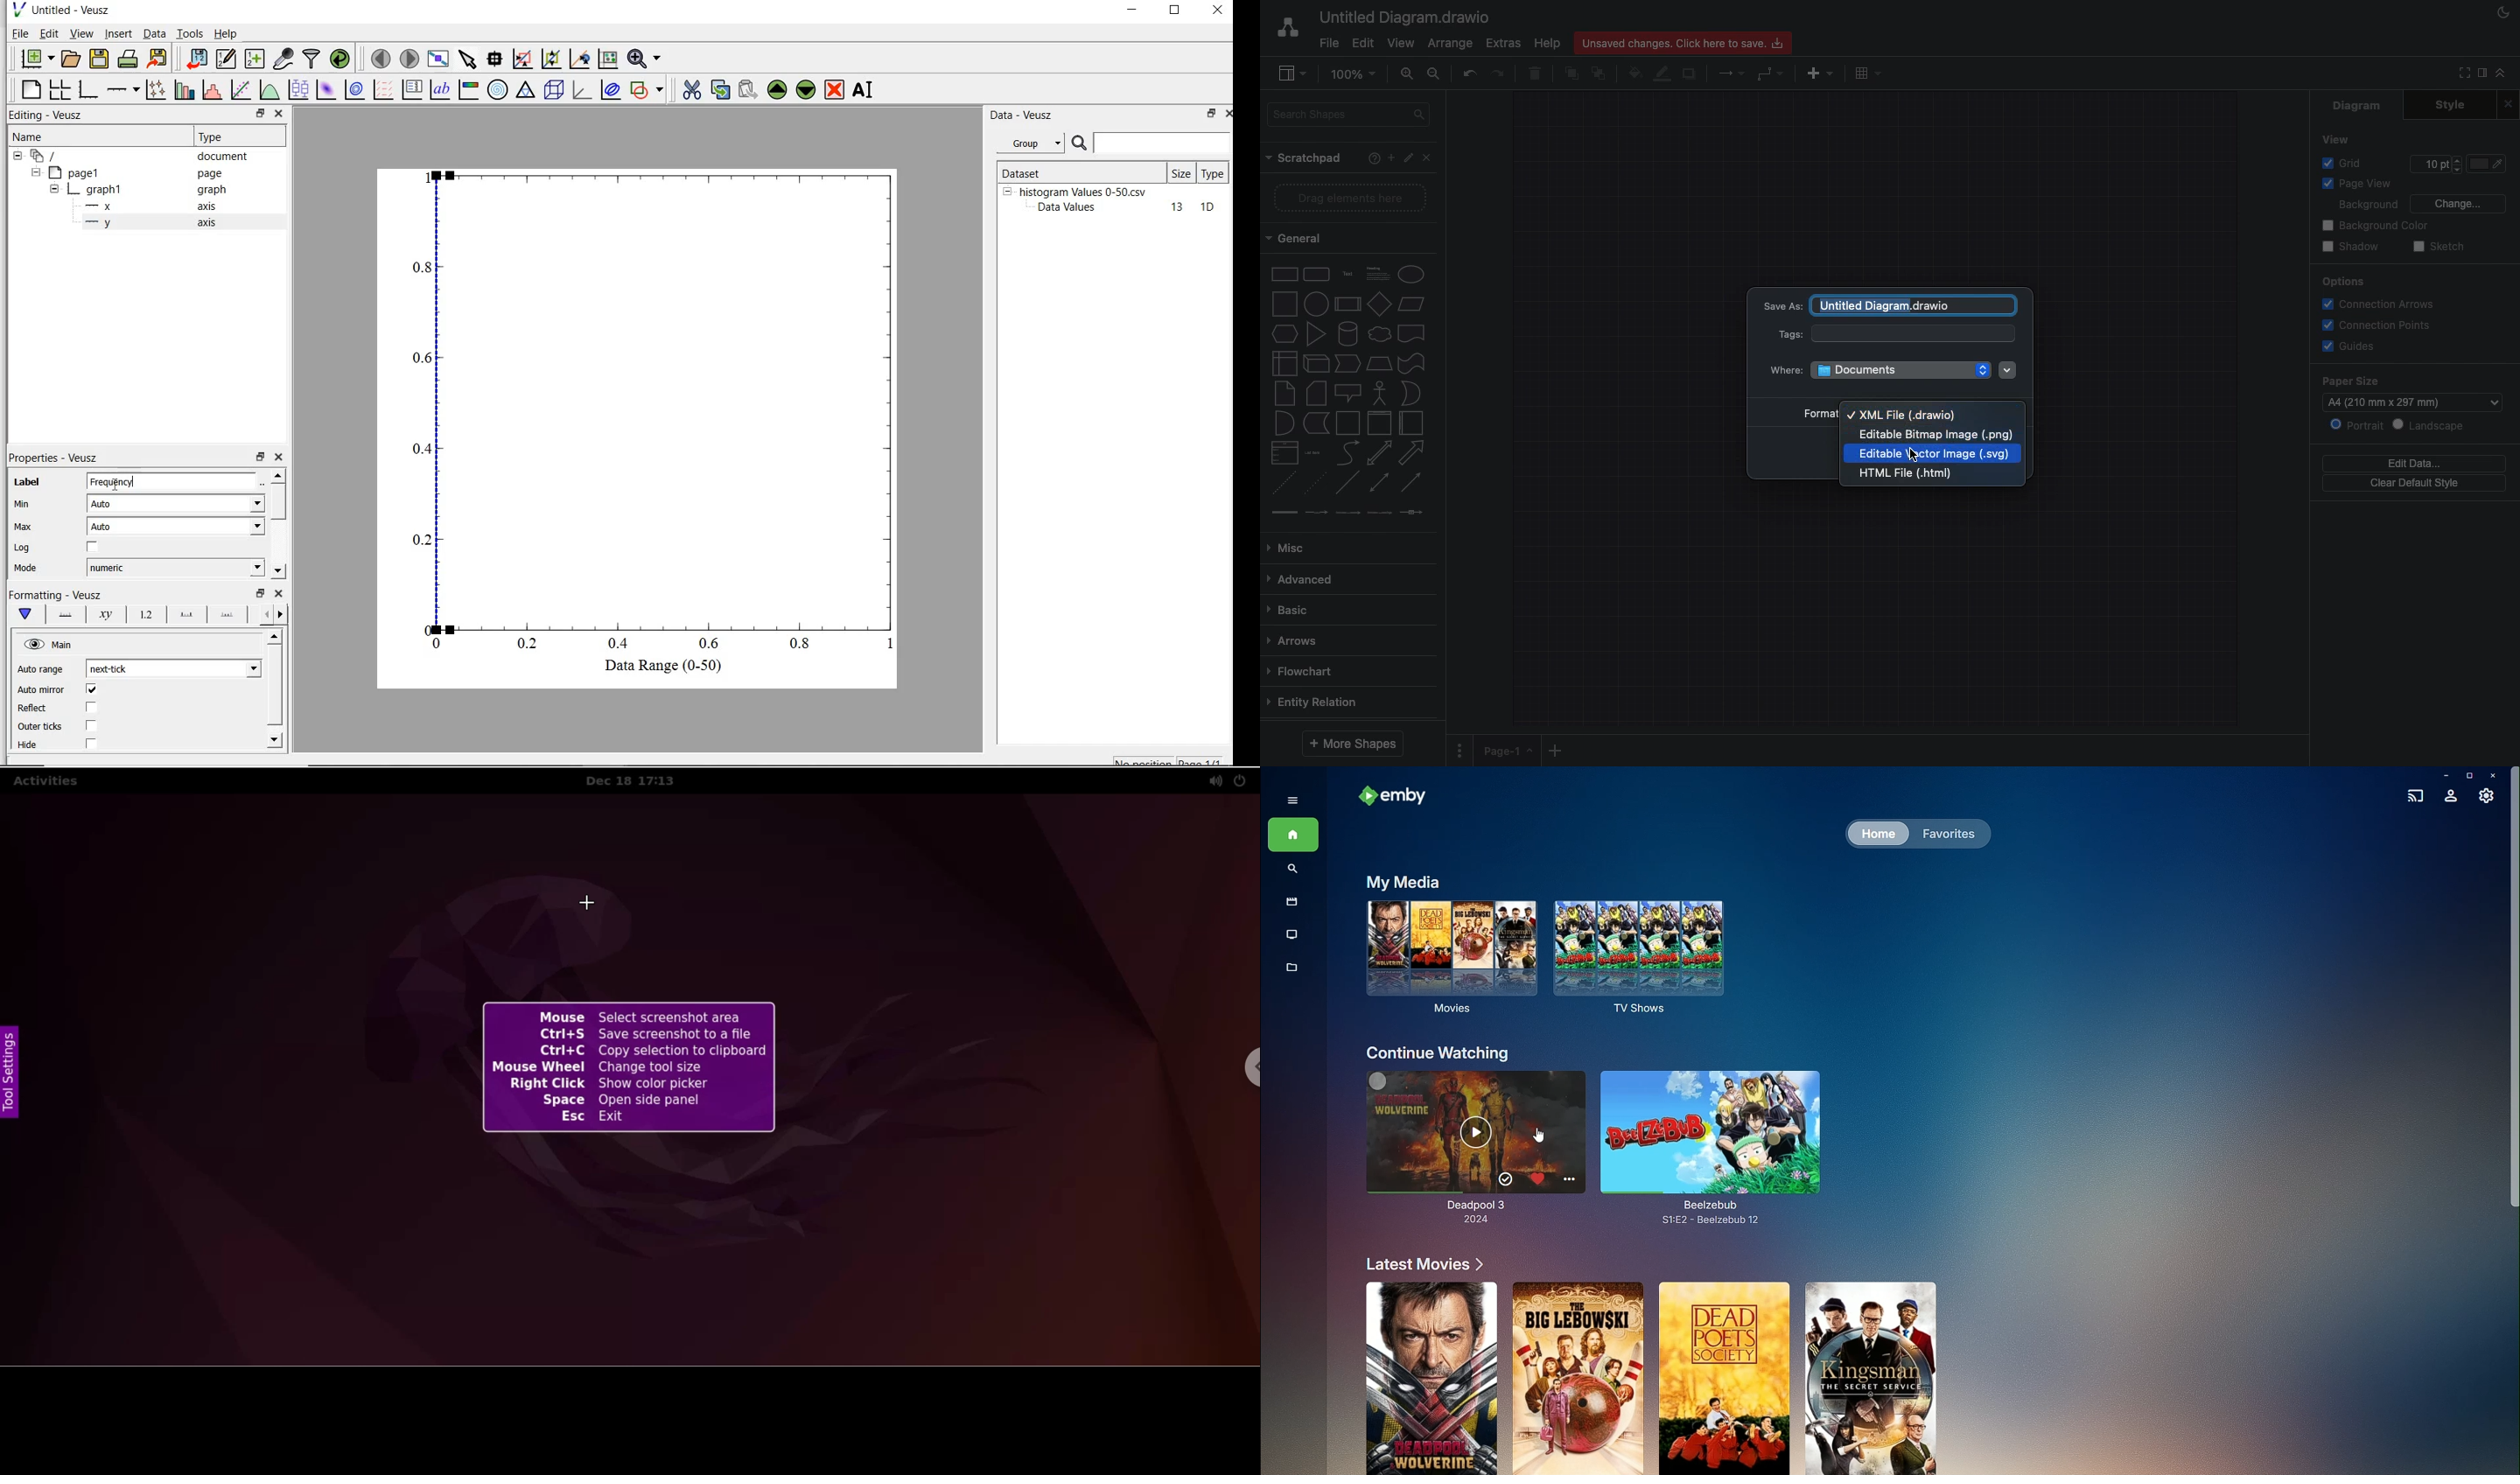 Image resolution: width=2520 pixels, height=1484 pixels. What do you see at coordinates (226, 58) in the screenshot?
I see `edit and create new datasets` at bounding box center [226, 58].